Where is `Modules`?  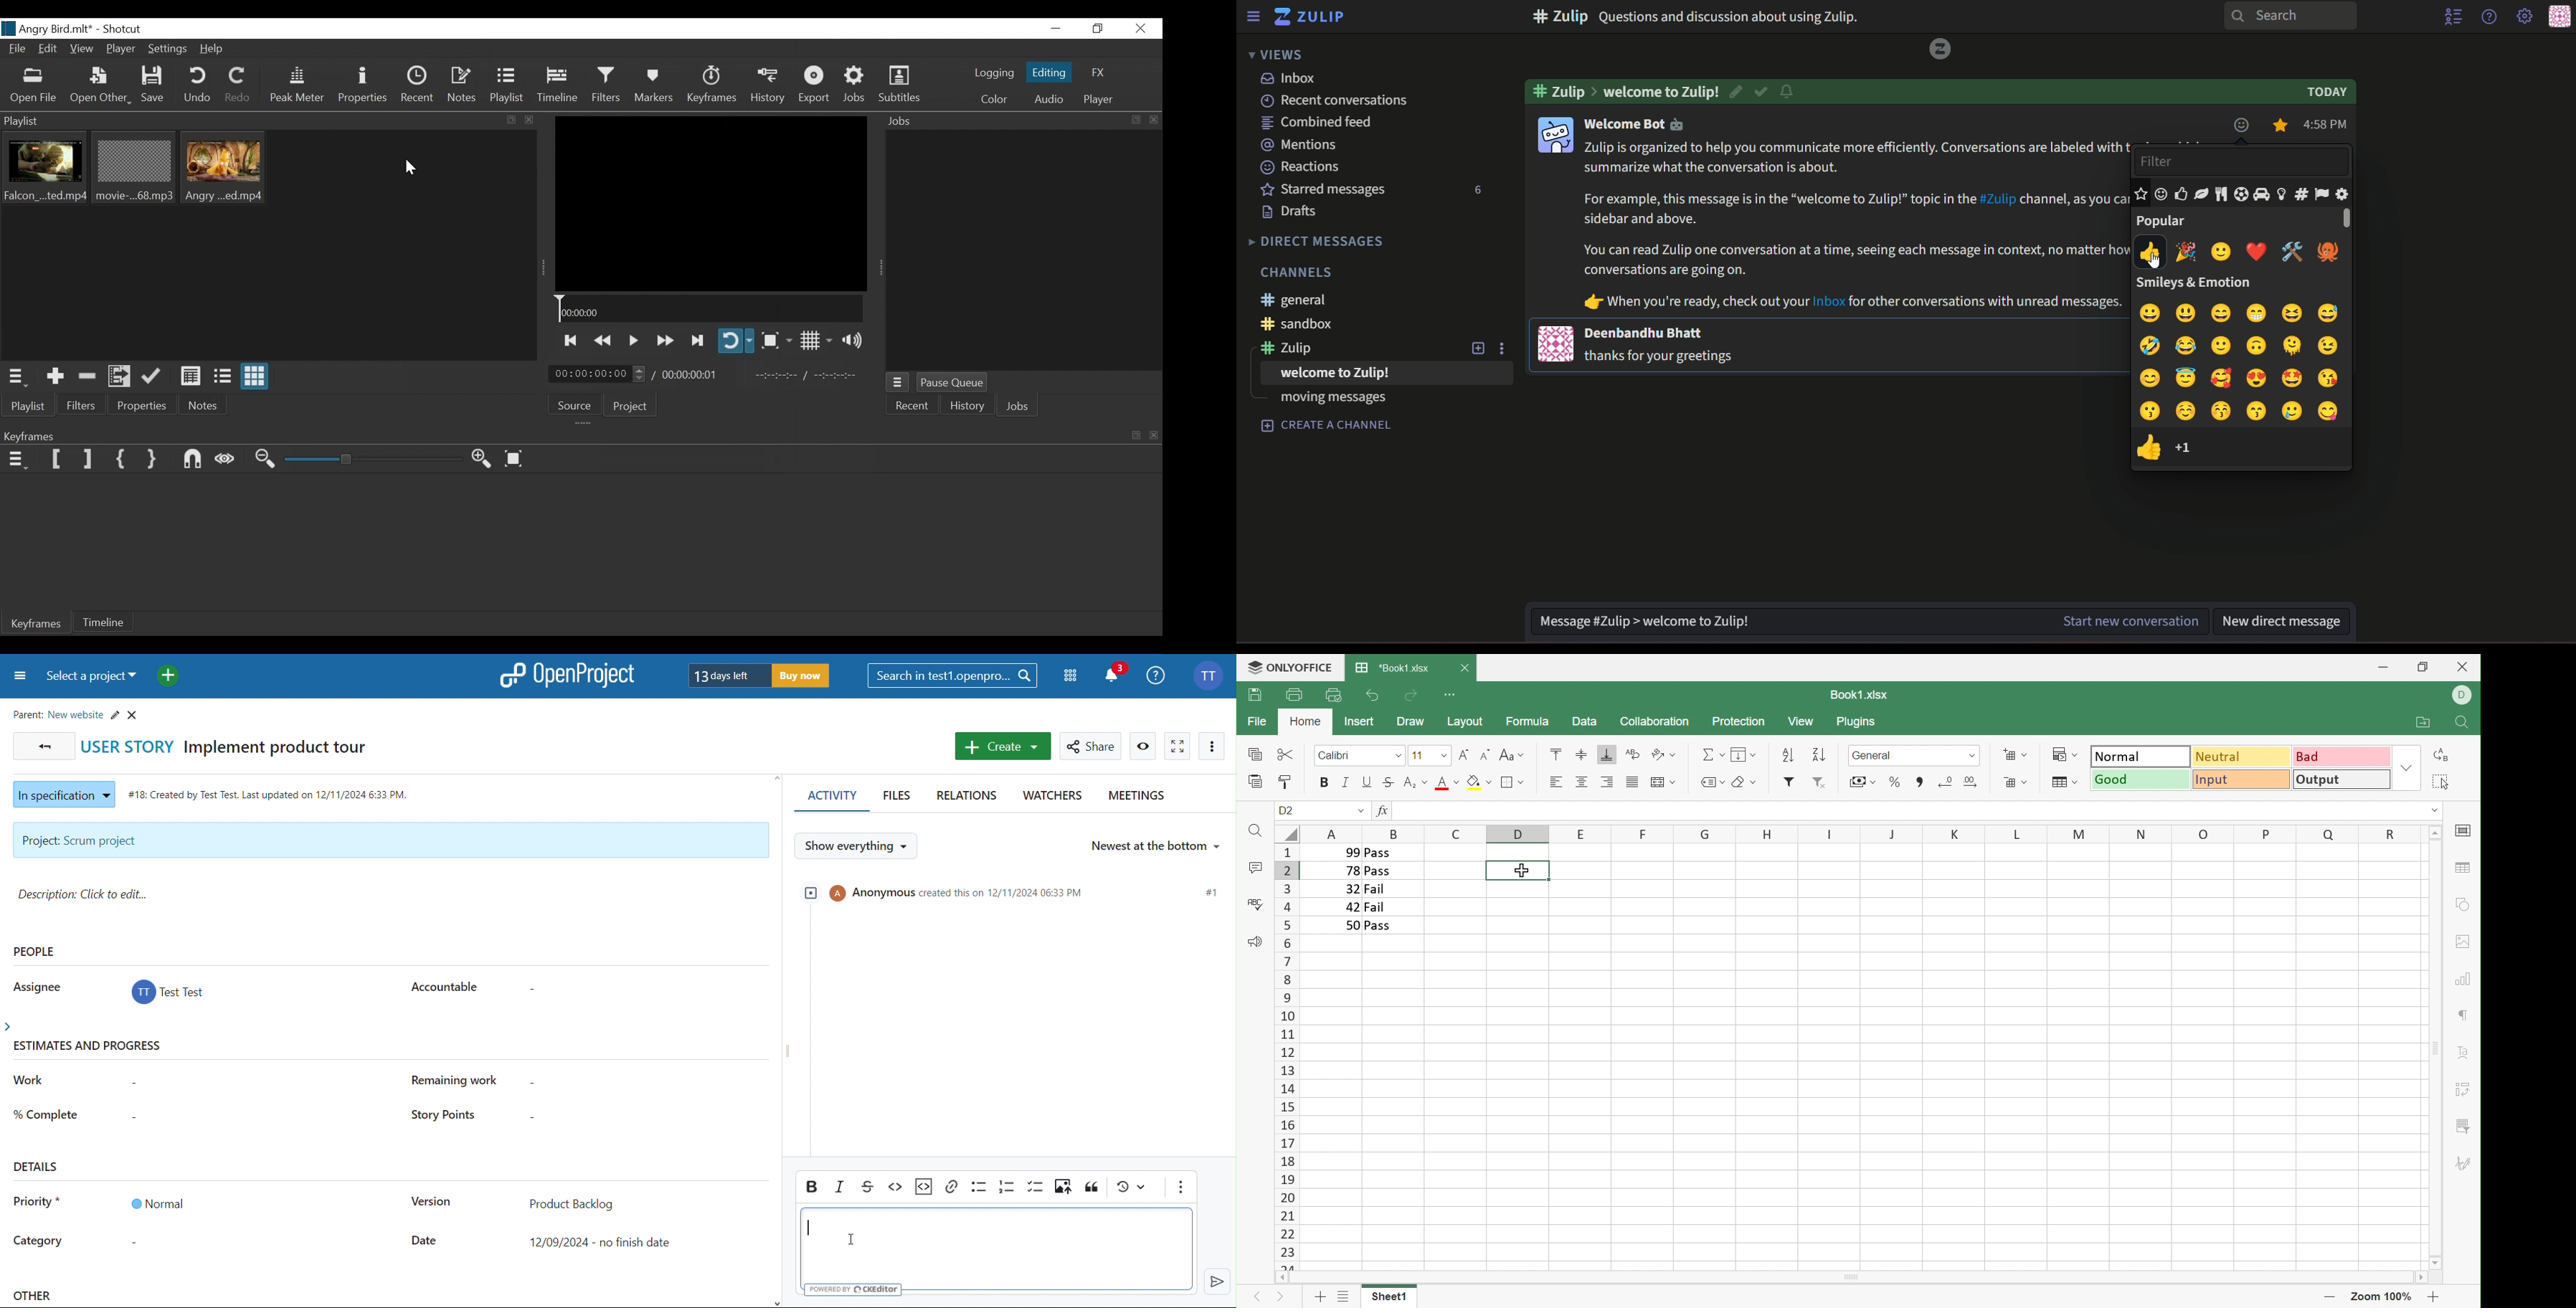
Modules is located at coordinates (1072, 676).